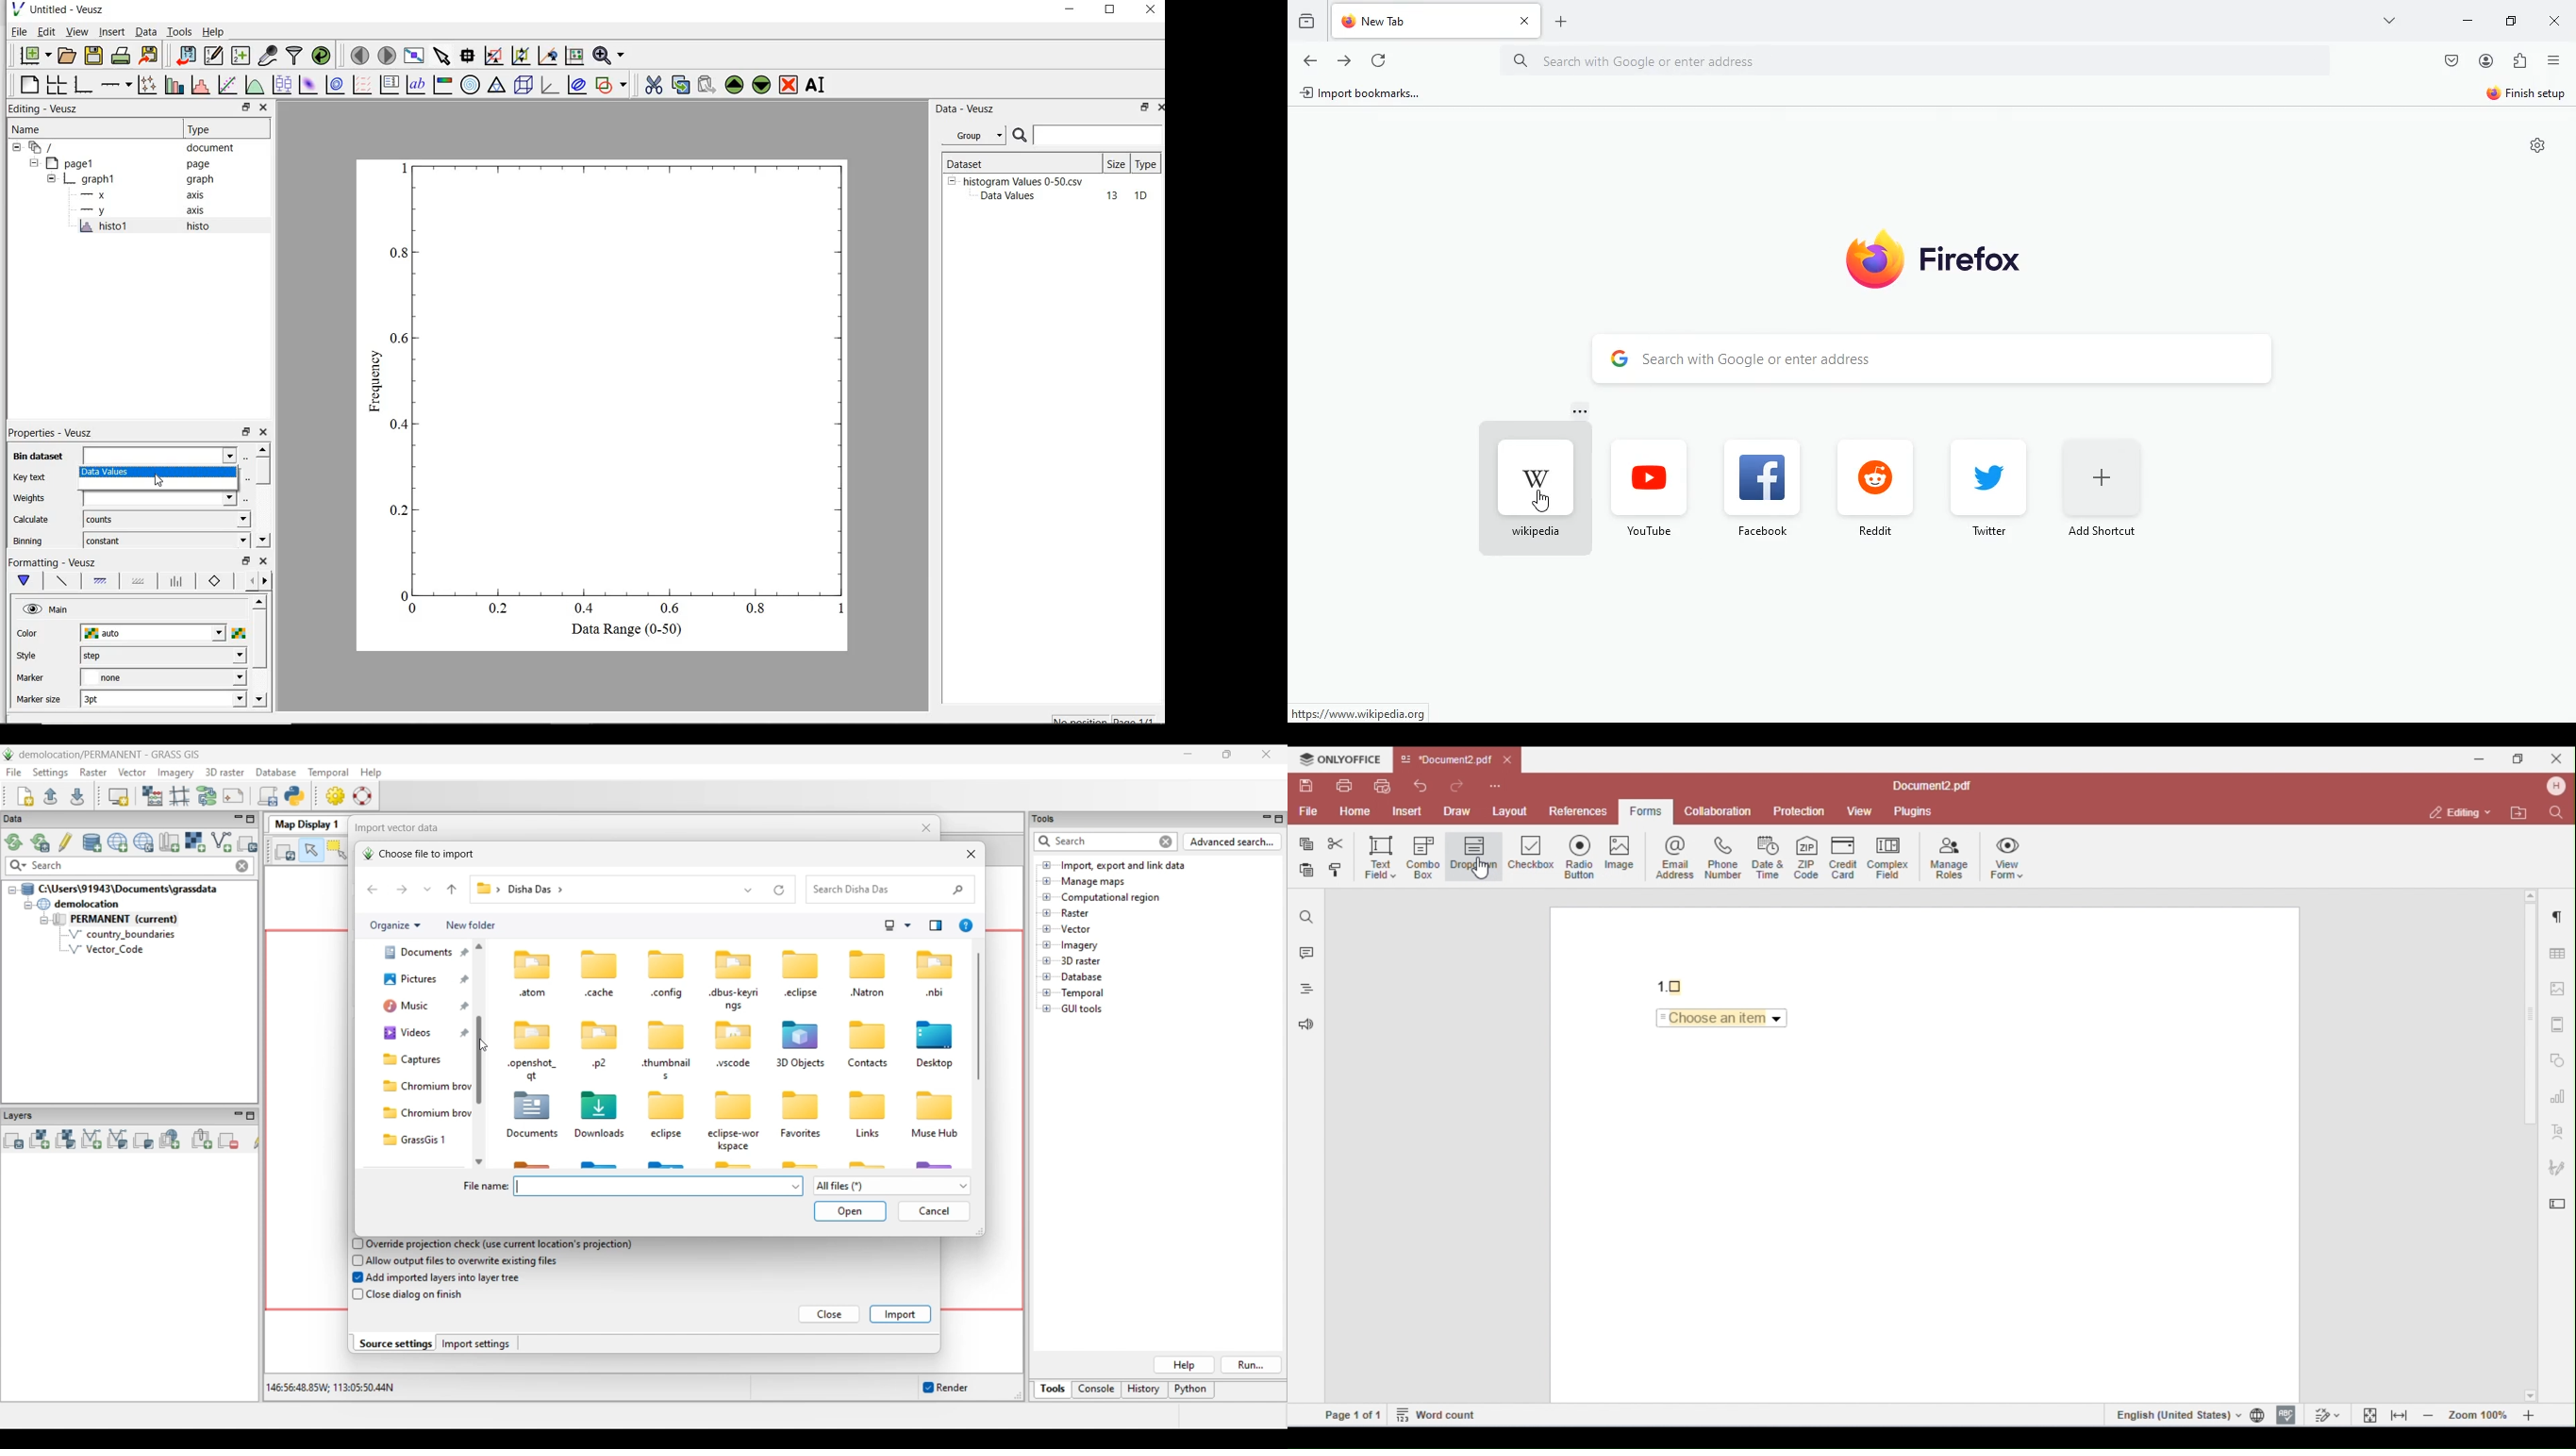  Describe the element at coordinates (1652, 529) in the screenshot. I see `youtube` at that location.